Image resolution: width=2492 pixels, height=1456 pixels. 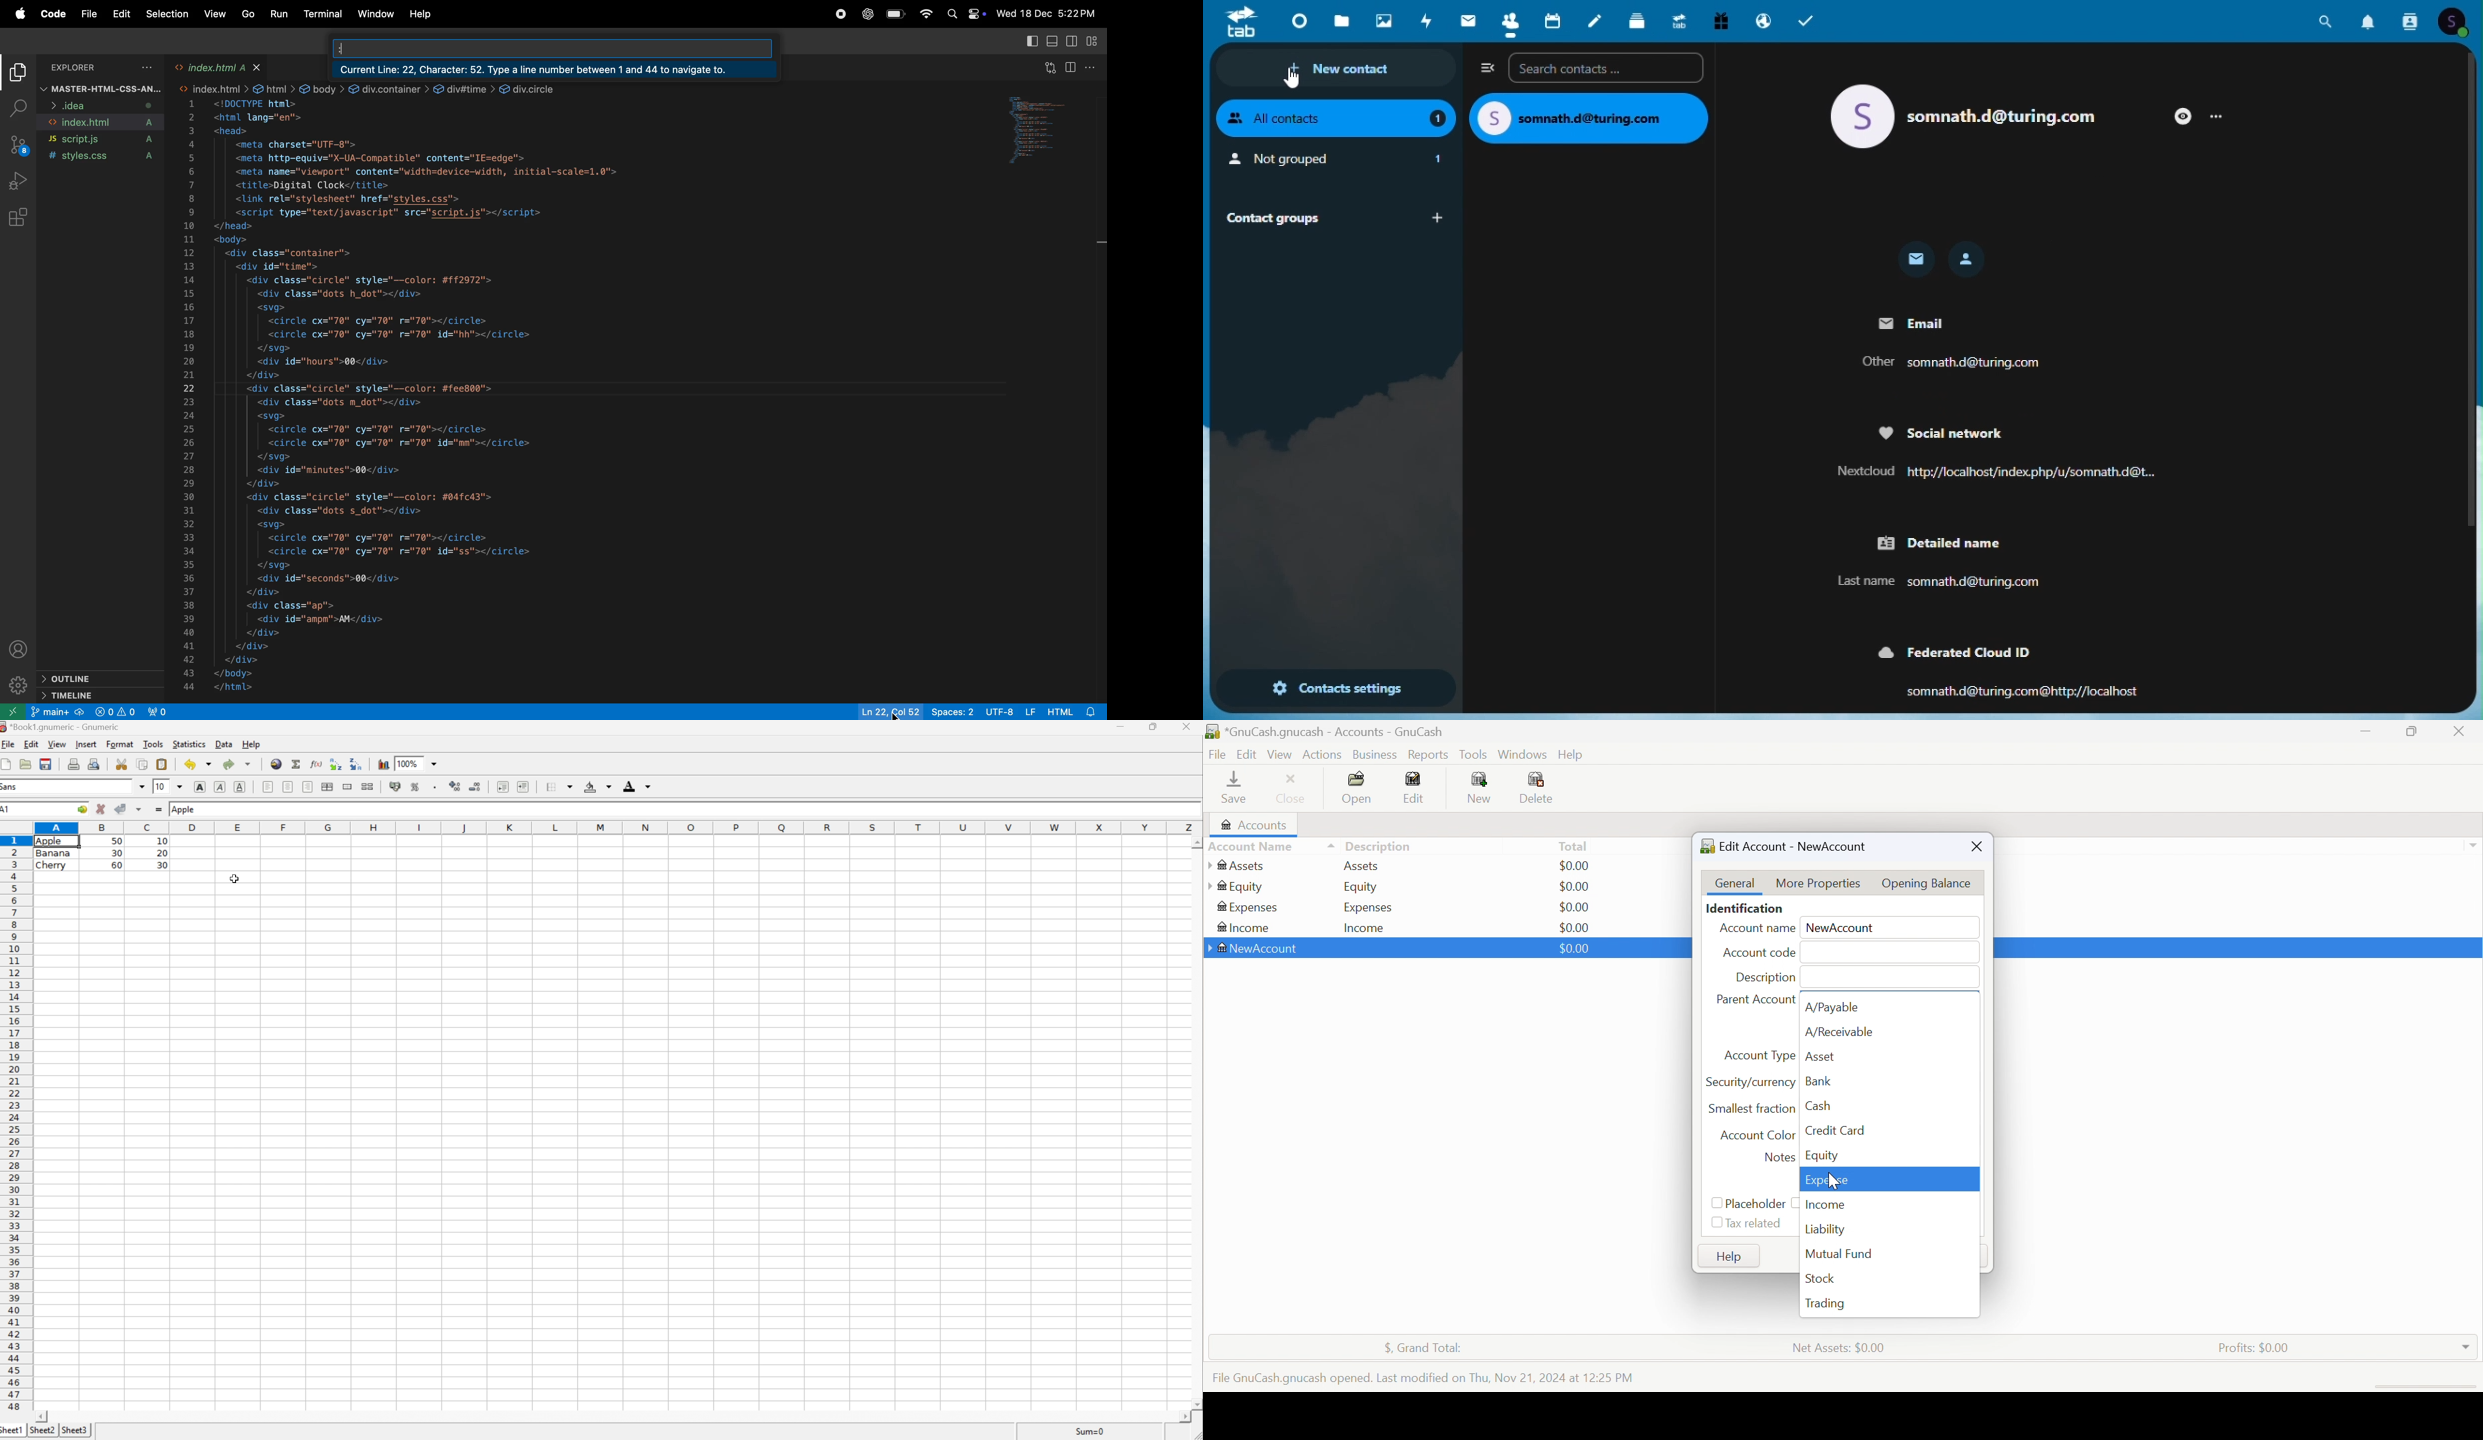 What do you see at coordinates (1710, 1203) in the screenshot?
I see `Checkbox` at bounding box center [1710, 1203].